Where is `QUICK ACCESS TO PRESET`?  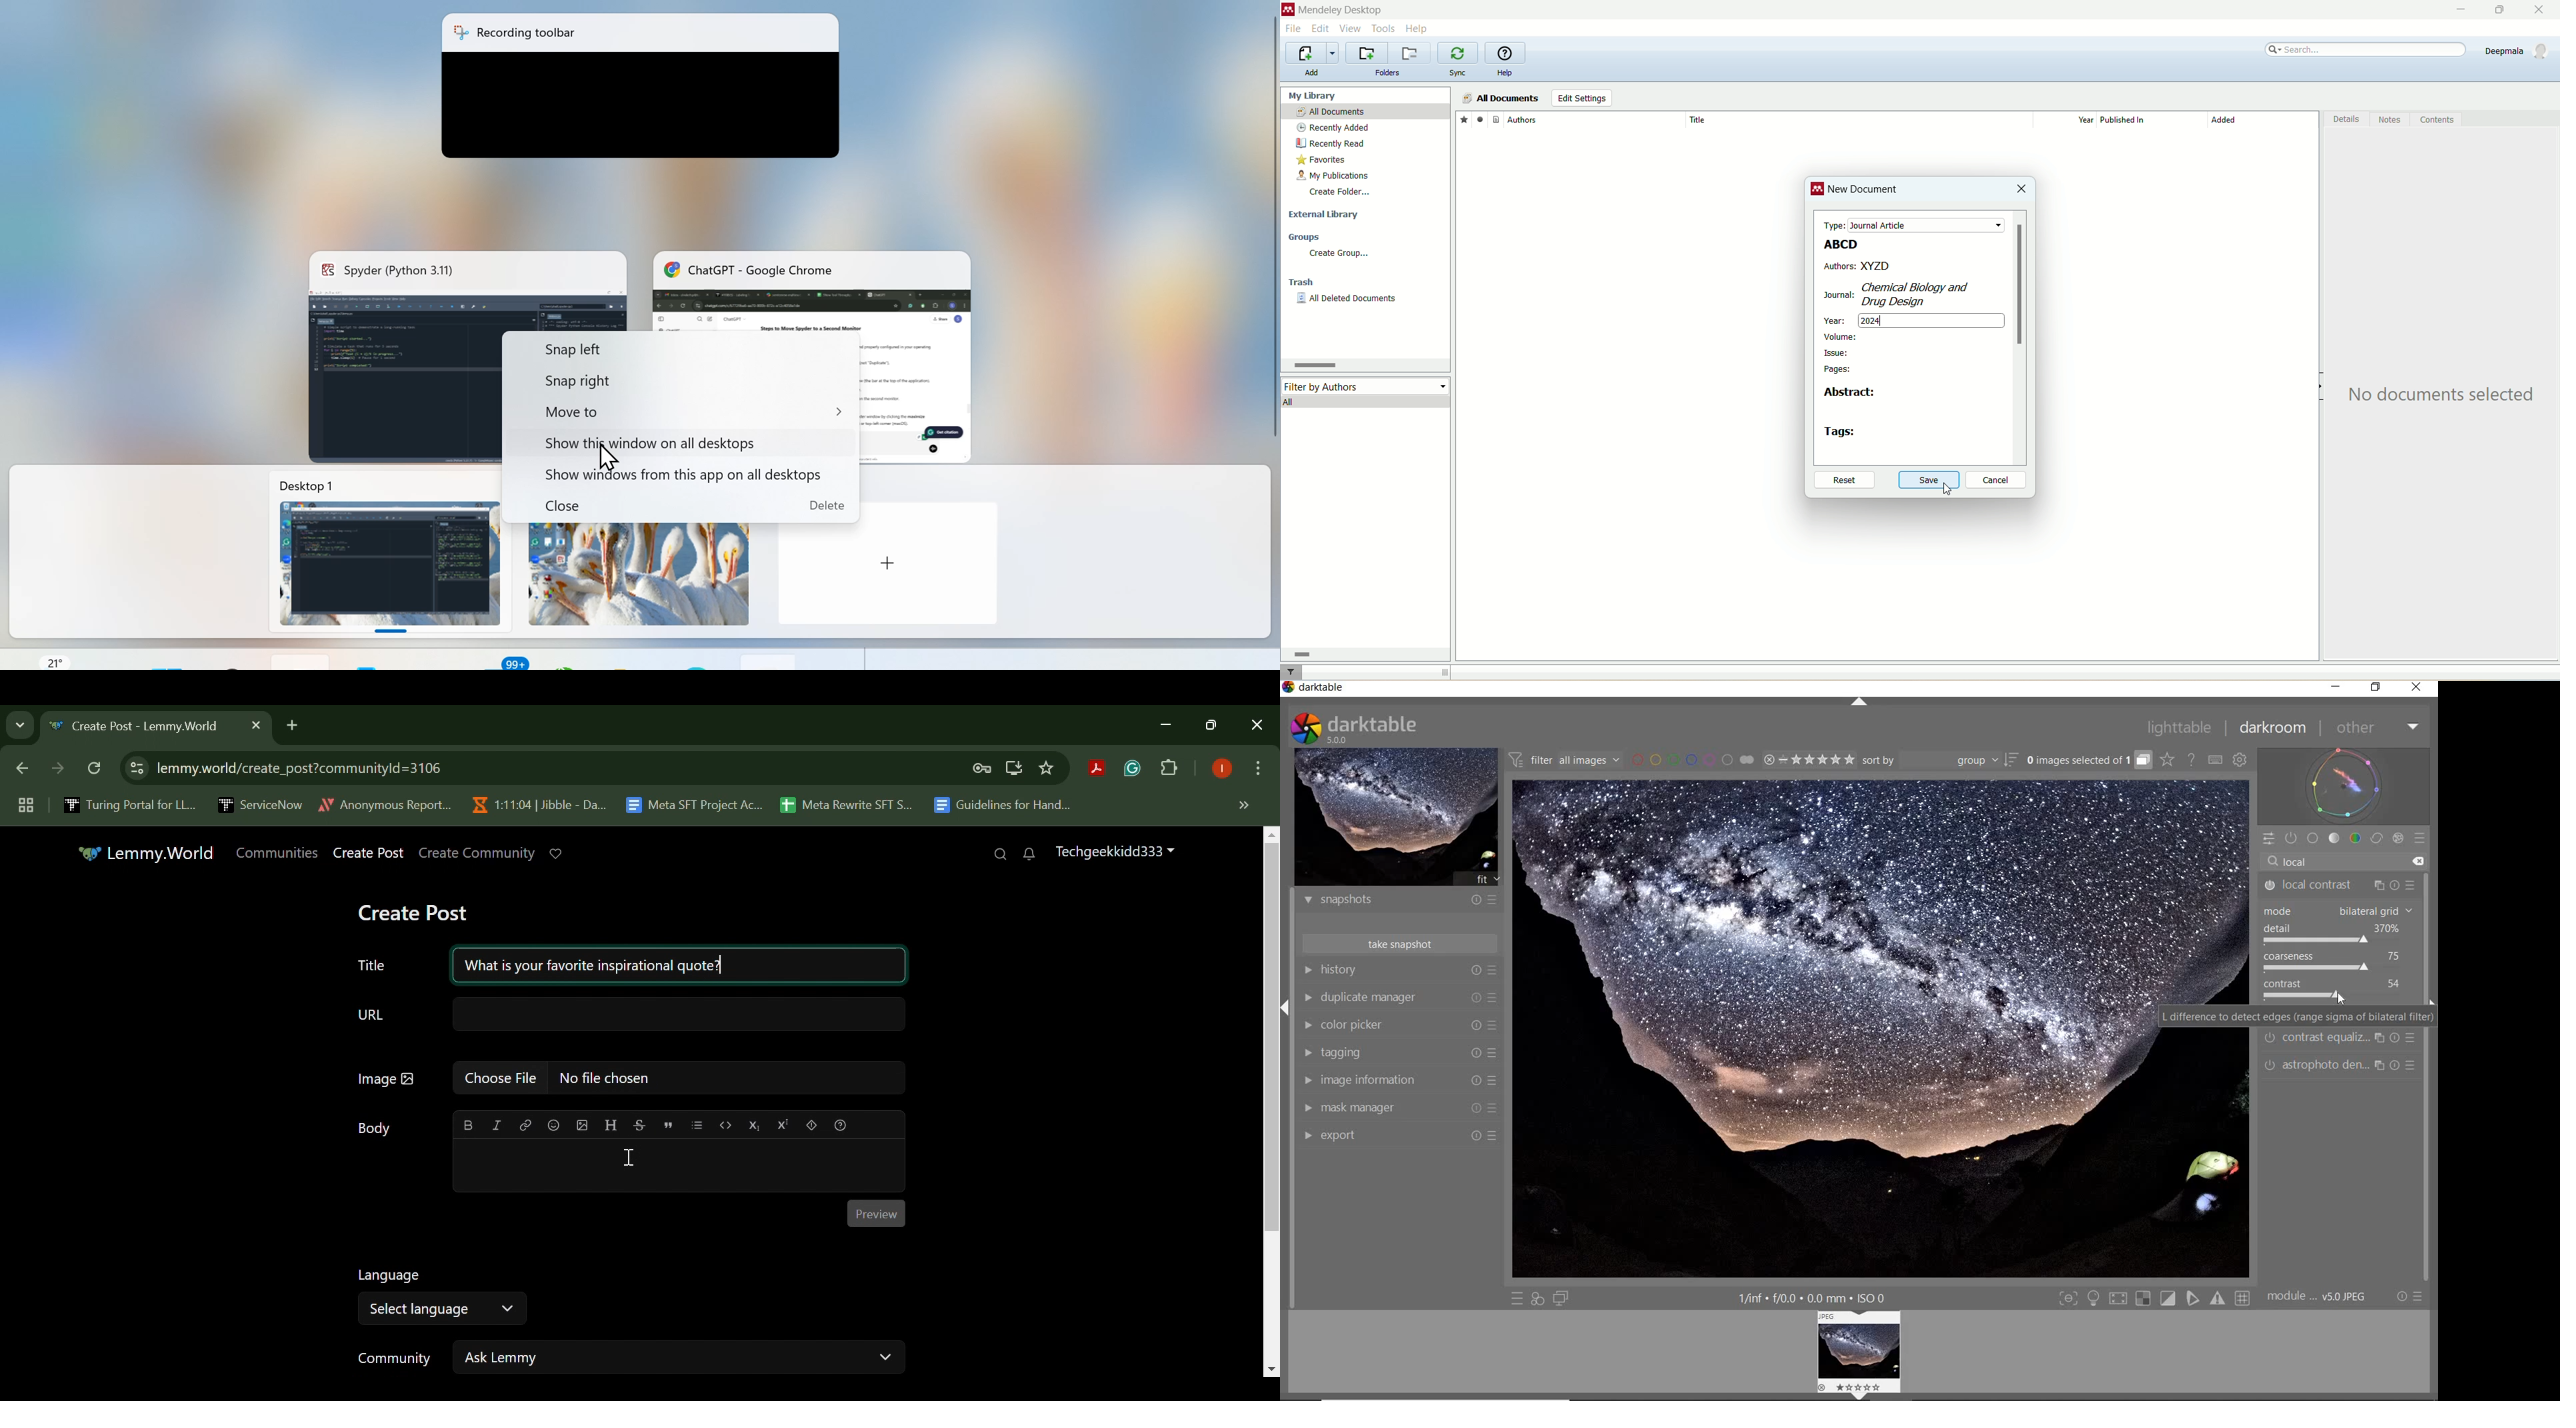
QUICK ACCESS TO PRESET is located at coordinates (1519, 1298).